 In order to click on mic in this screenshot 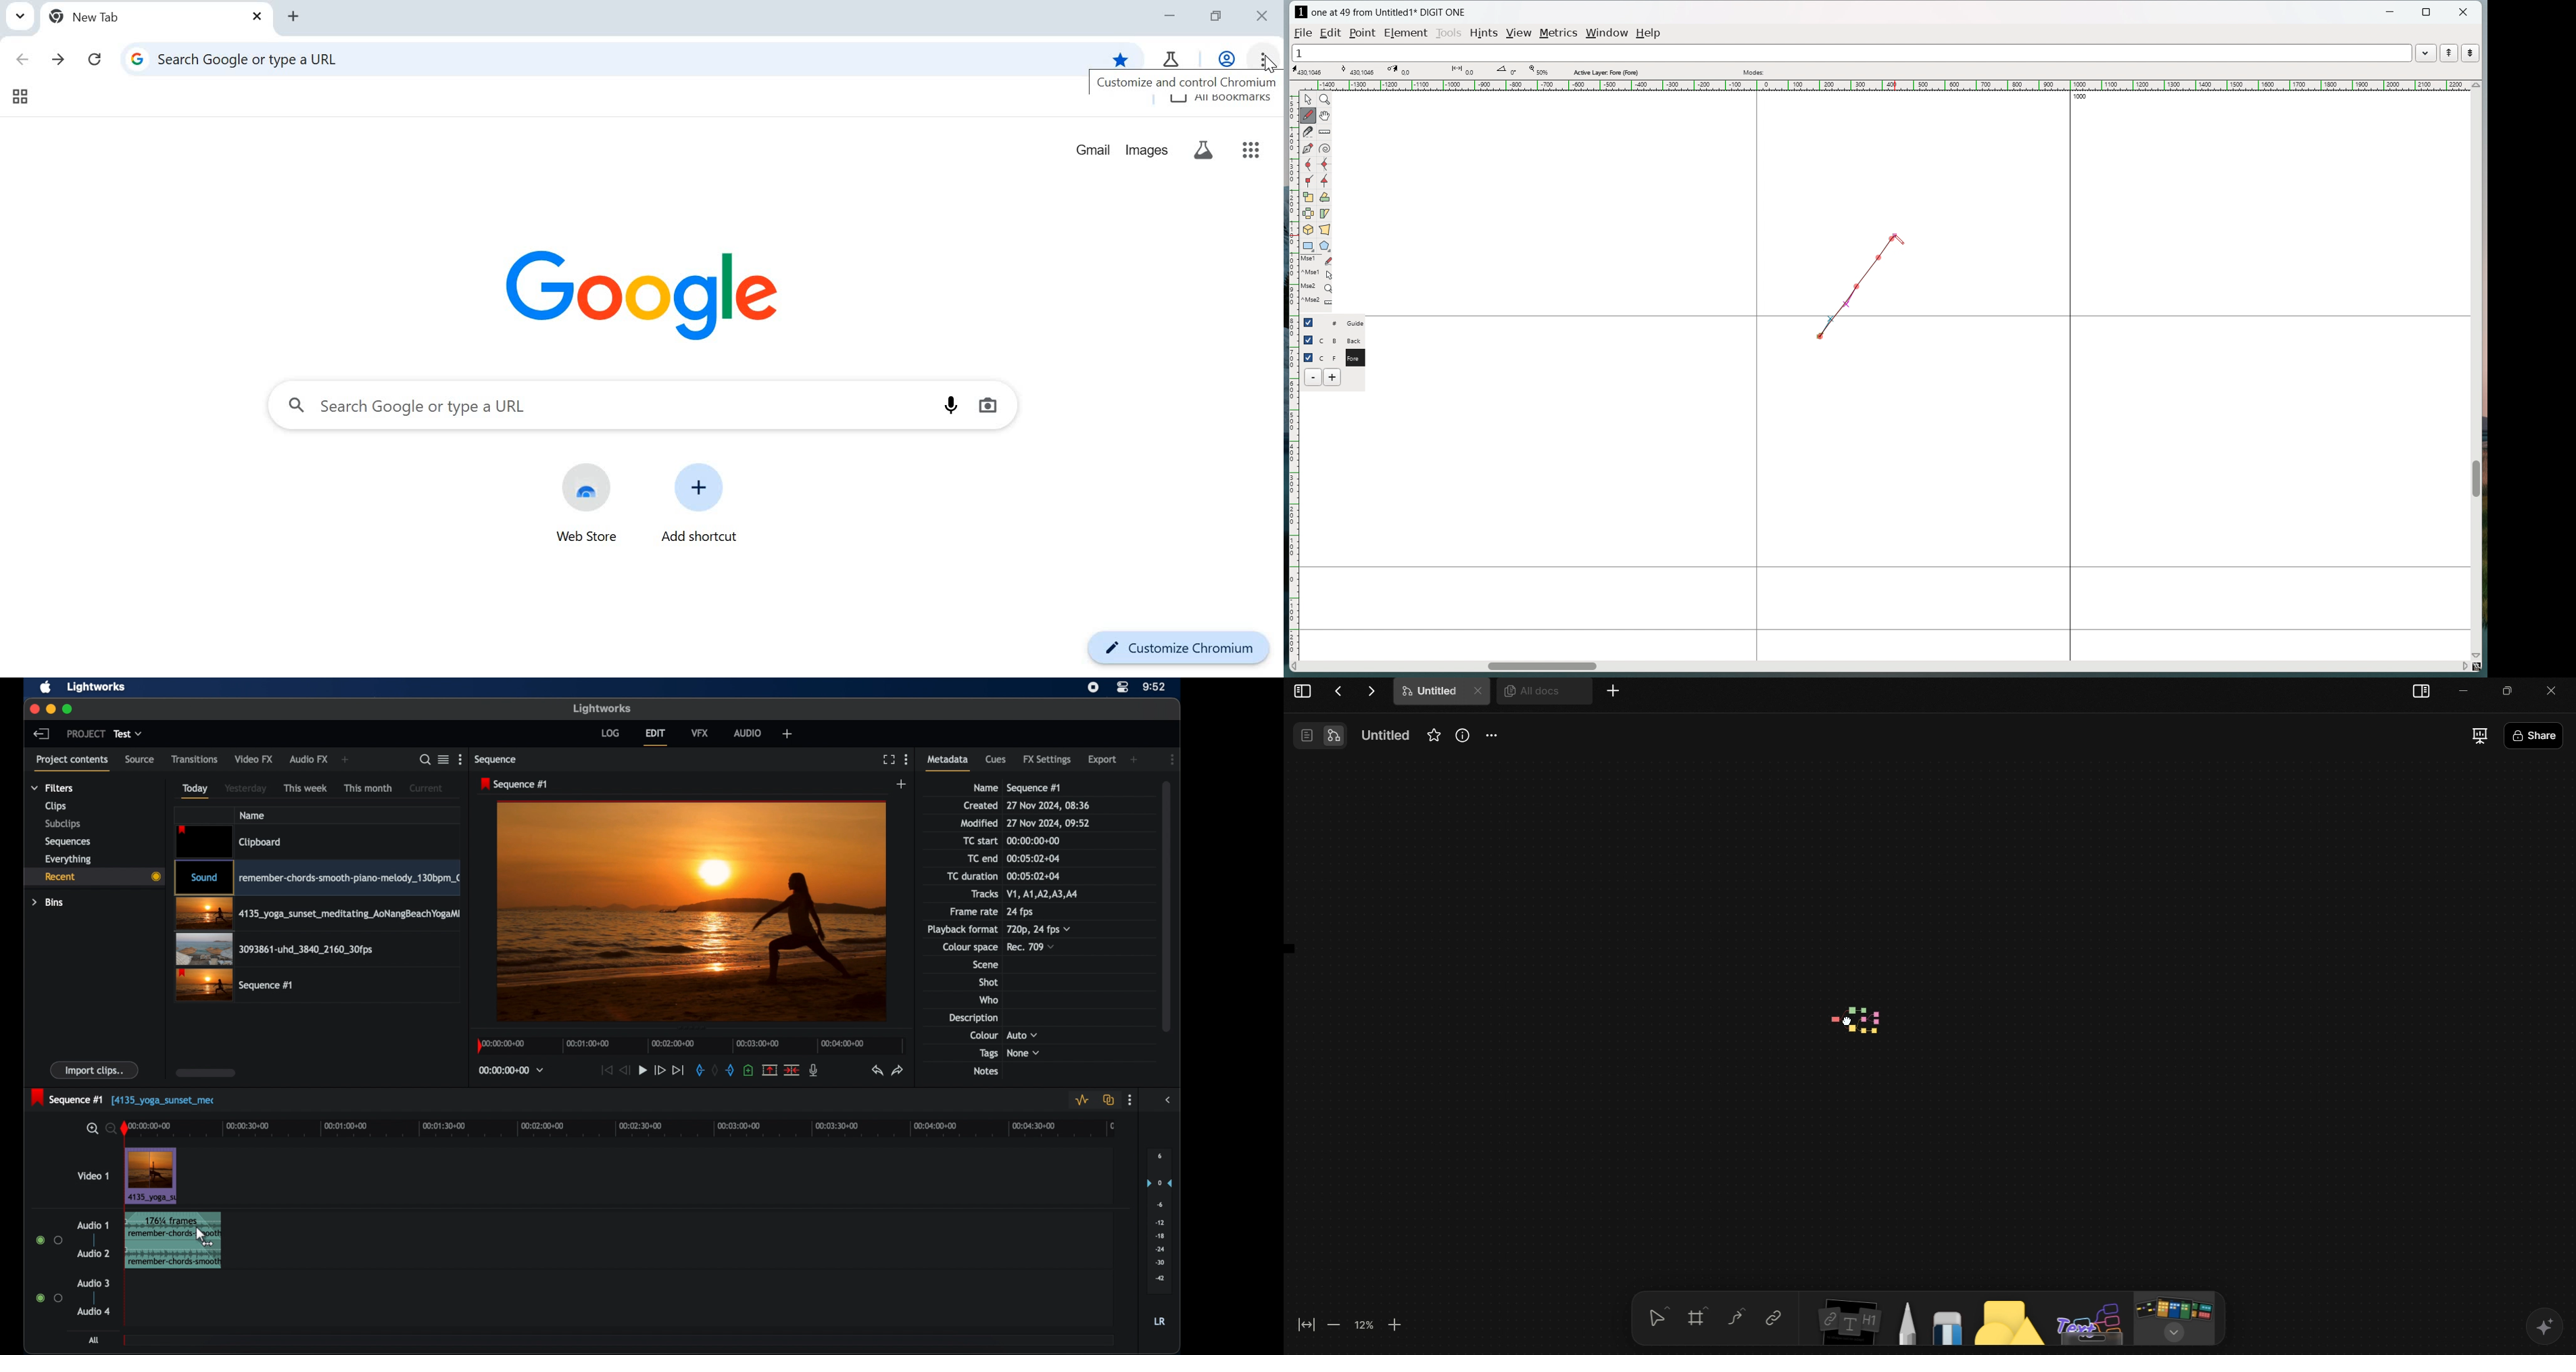, I will do `click(815, 1070)`.